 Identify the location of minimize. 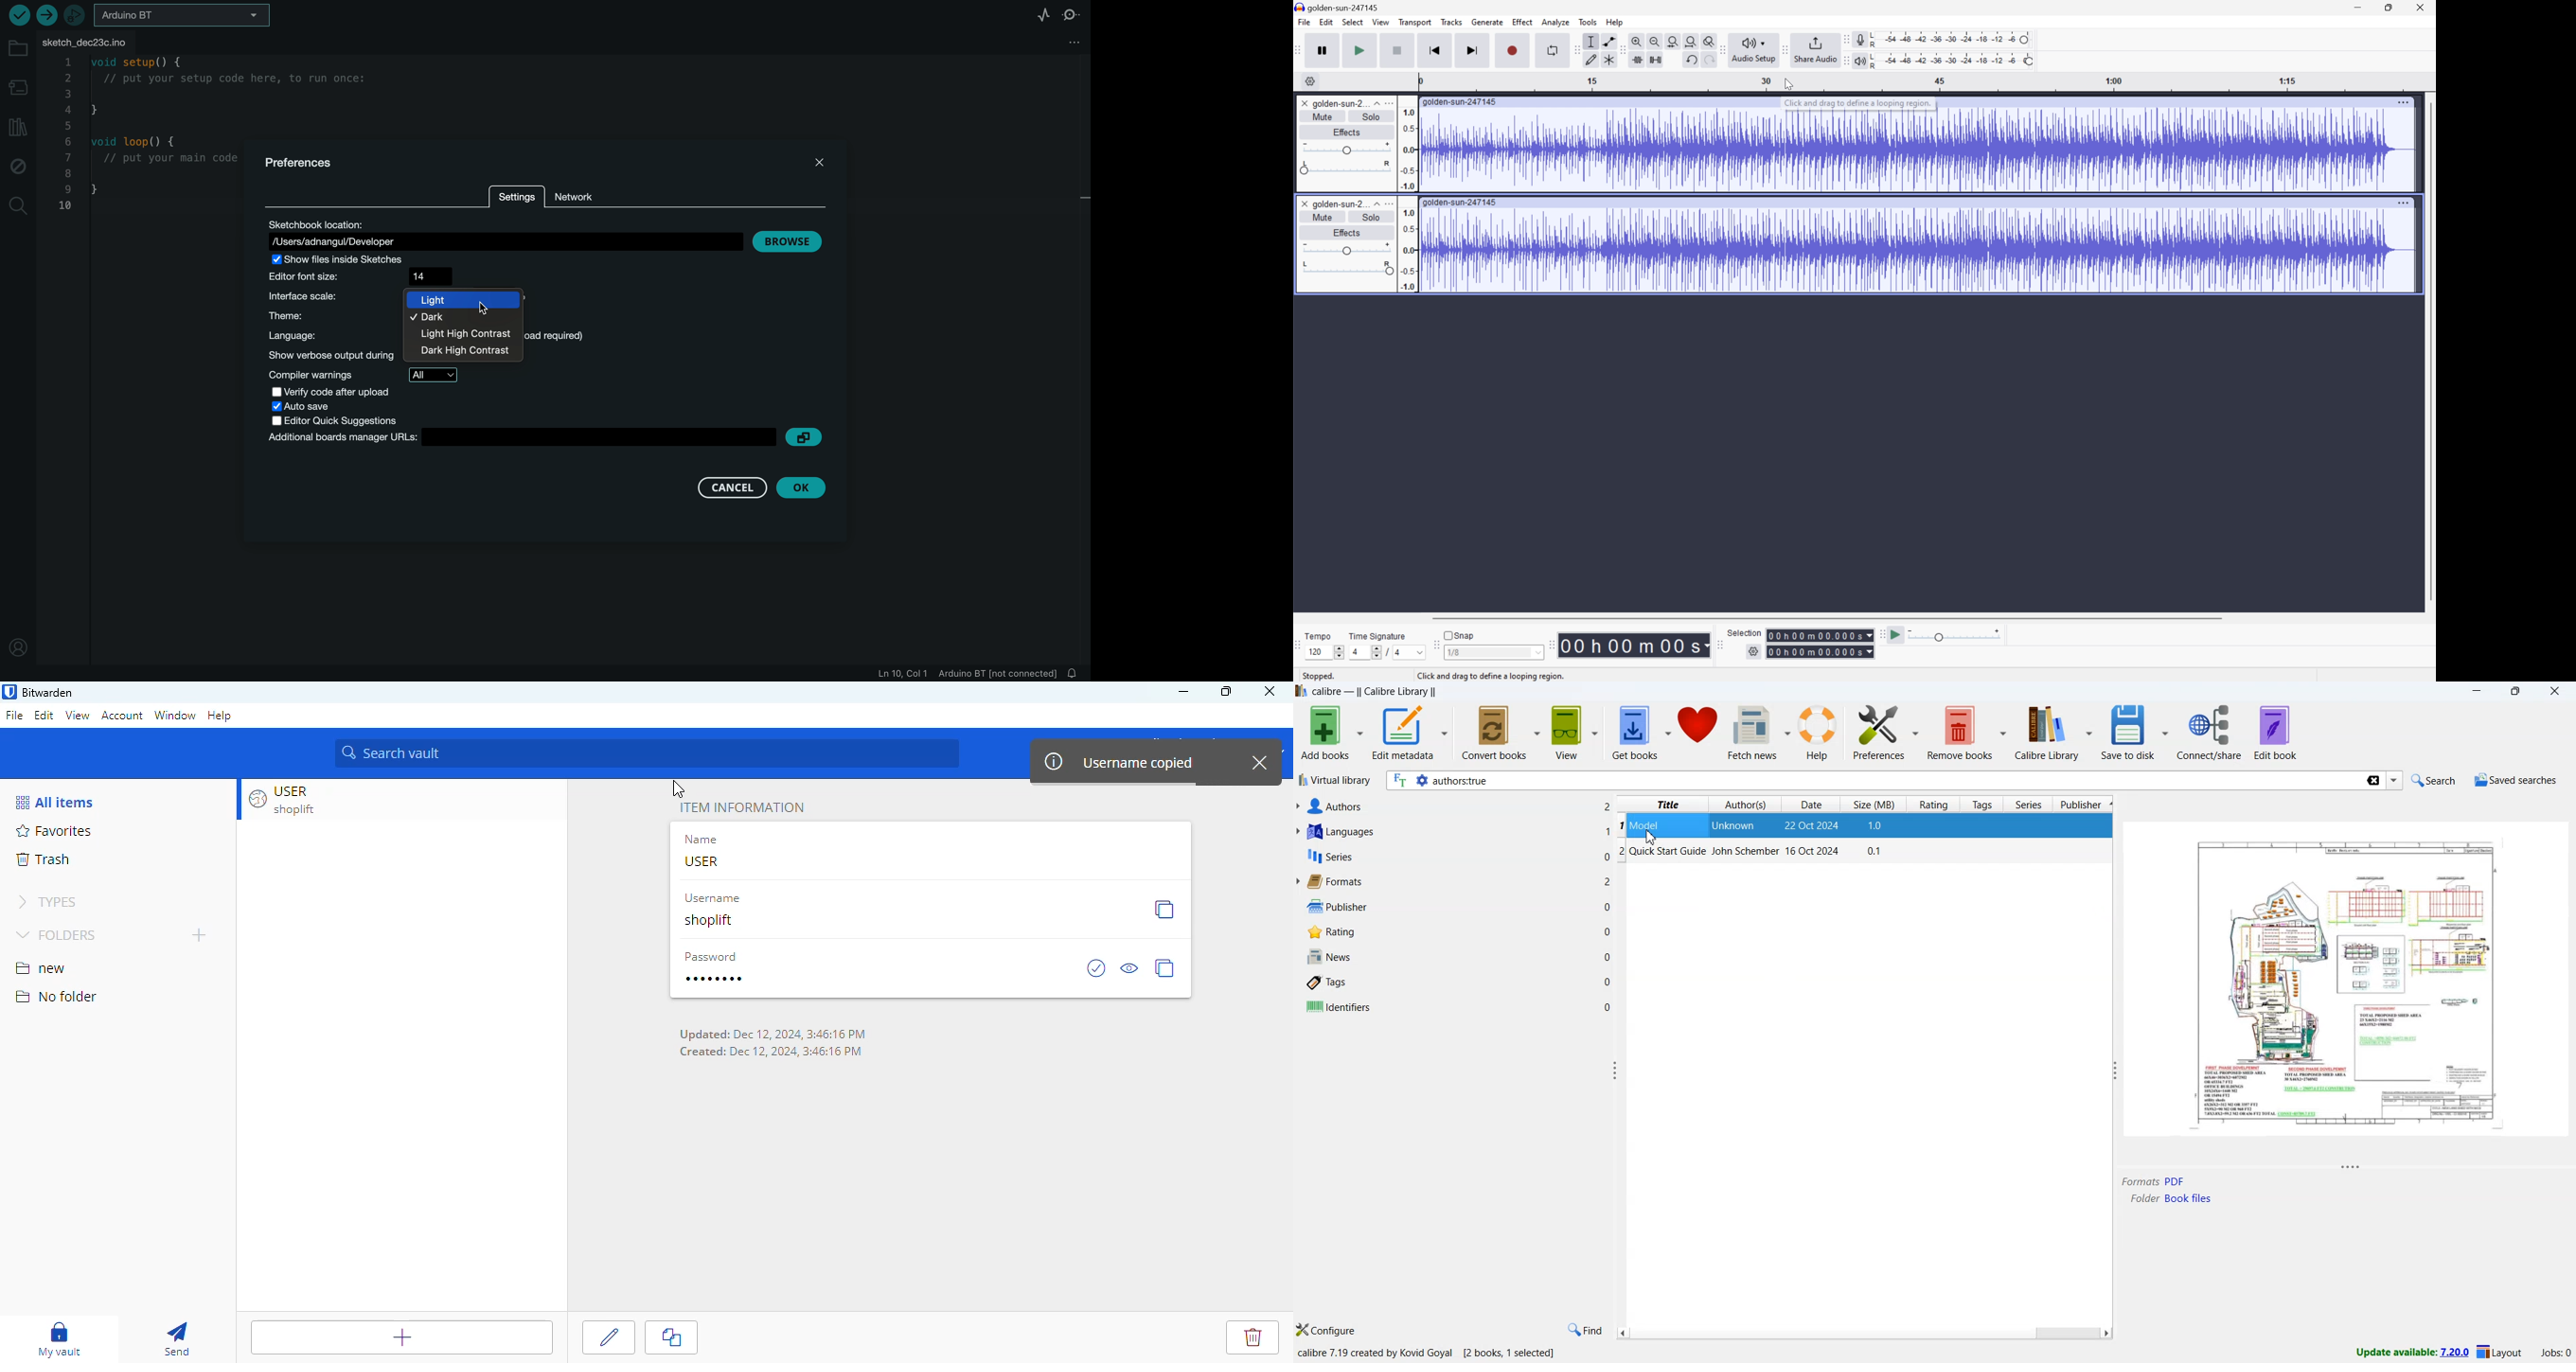
(1184, 692).